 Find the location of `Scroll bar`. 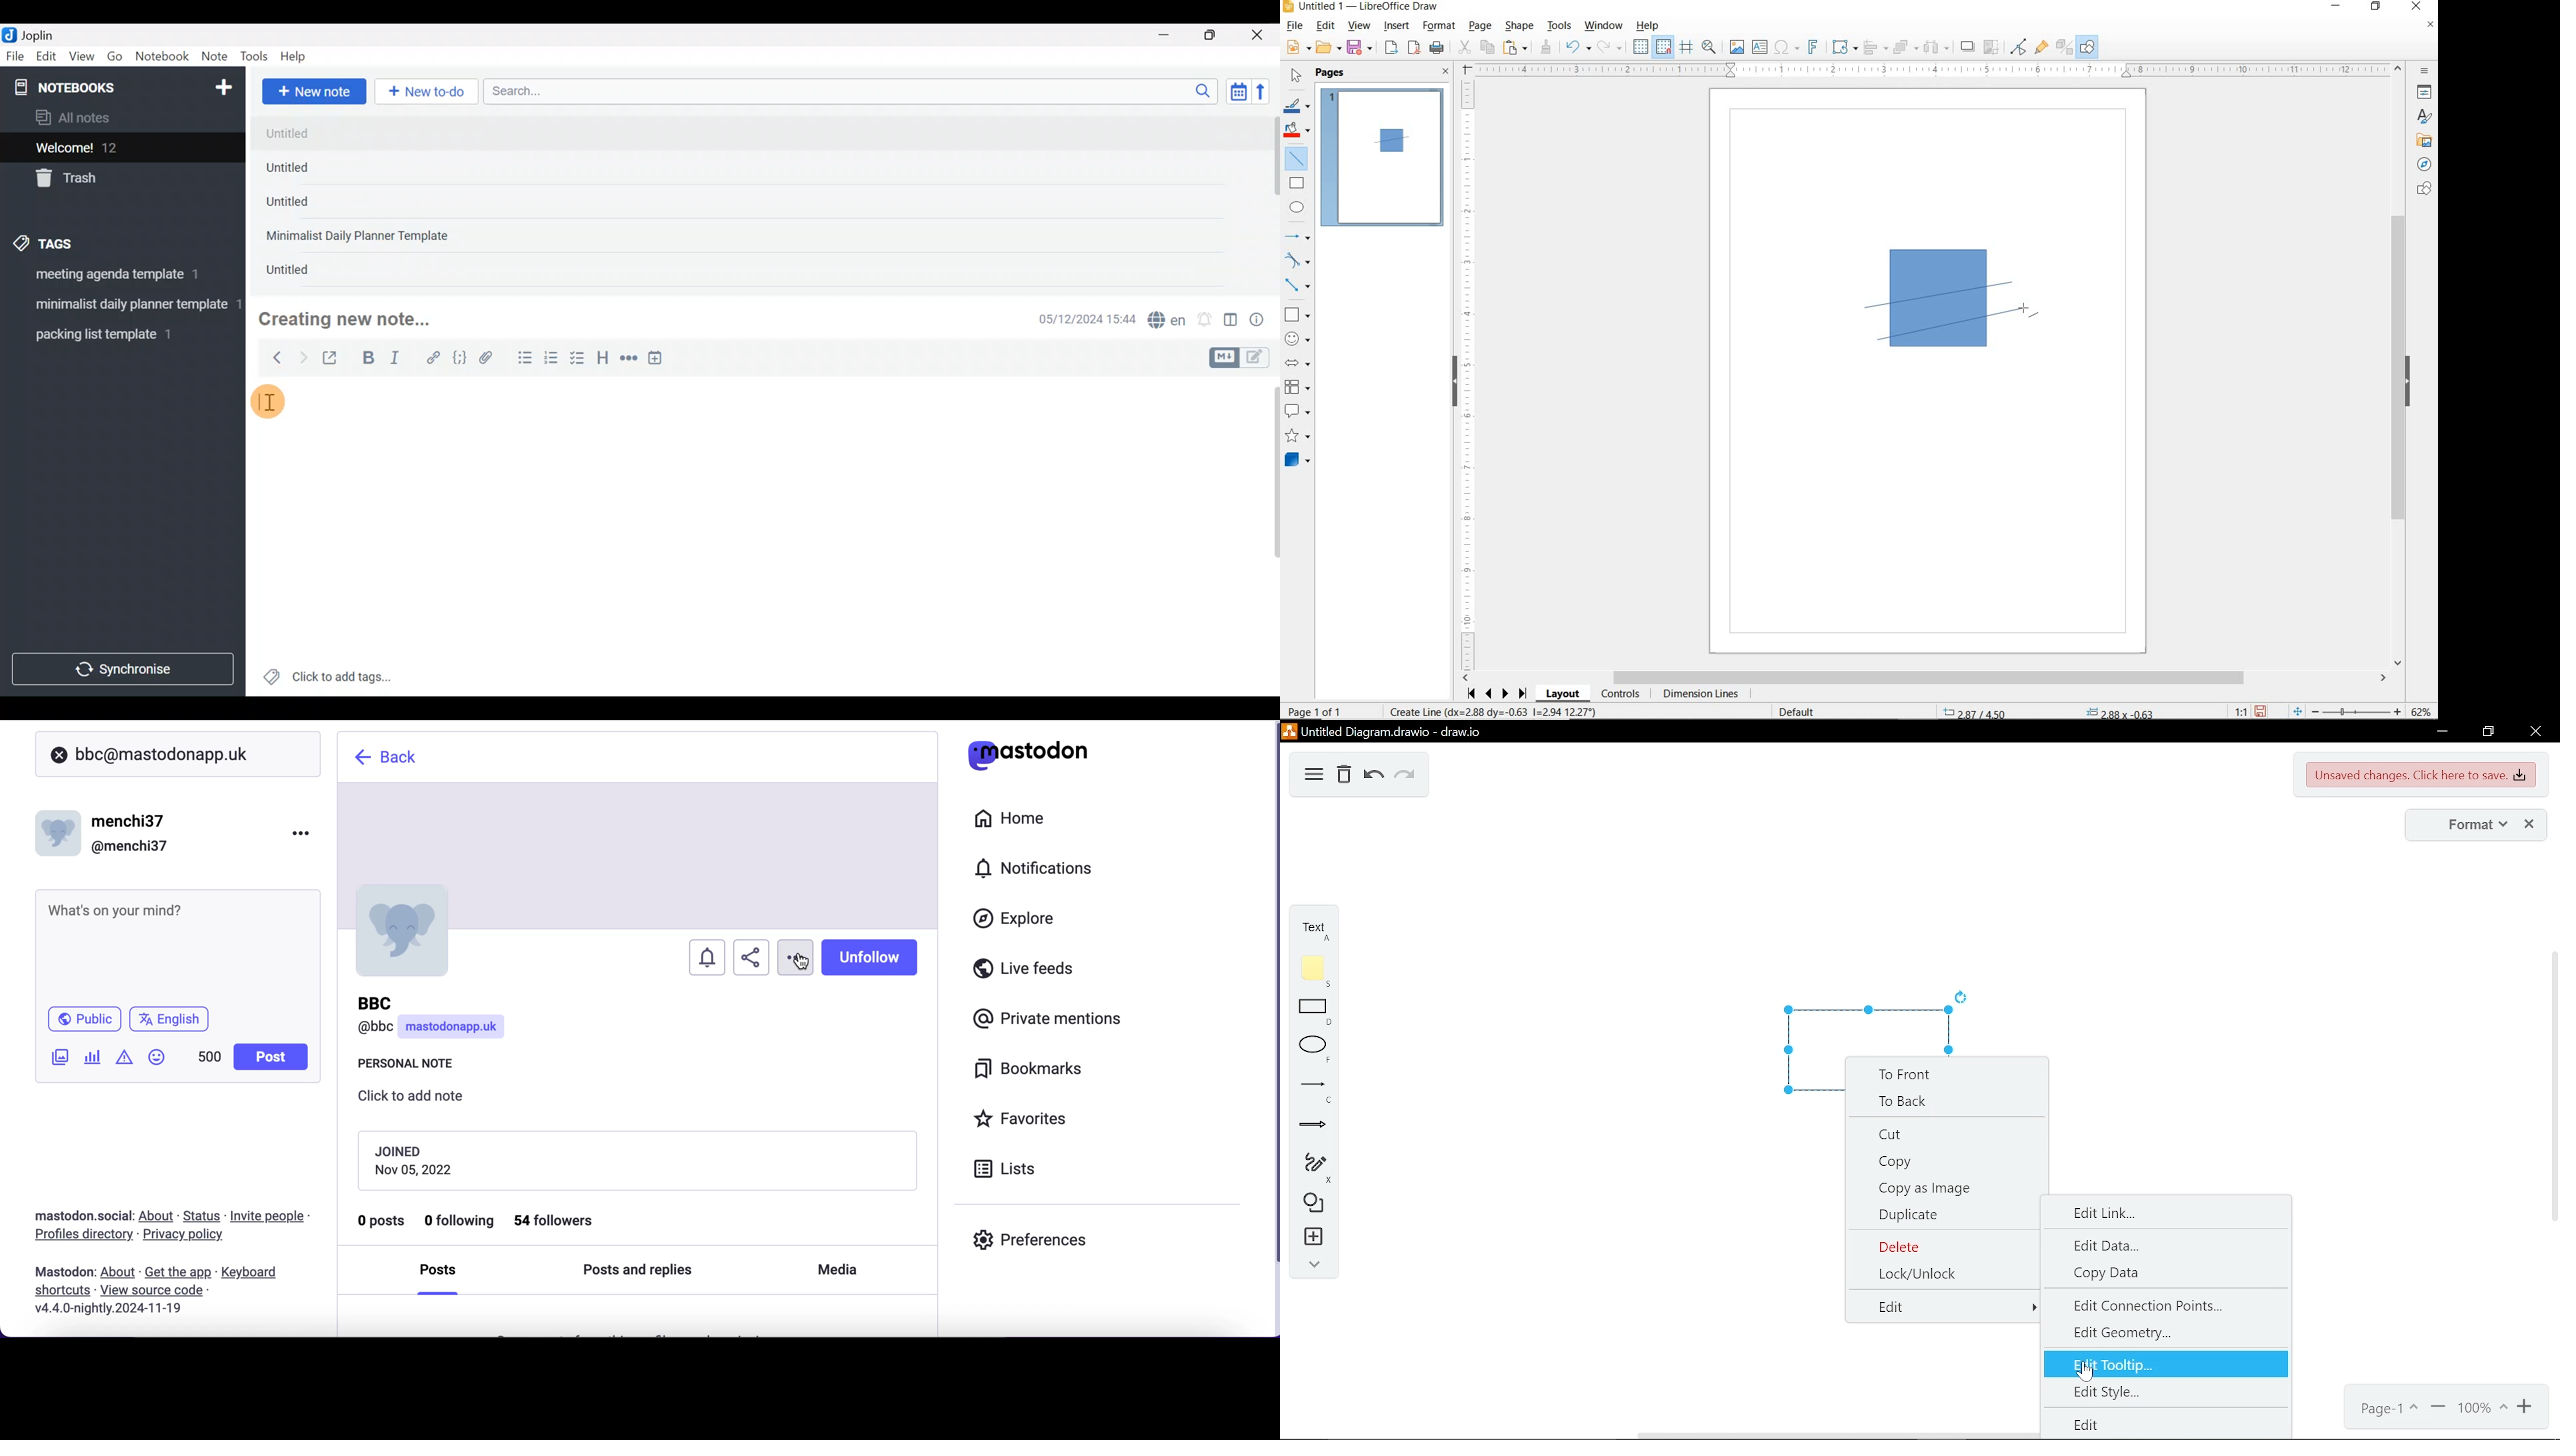

Scroll bar is located at coordinates (1266, 536).